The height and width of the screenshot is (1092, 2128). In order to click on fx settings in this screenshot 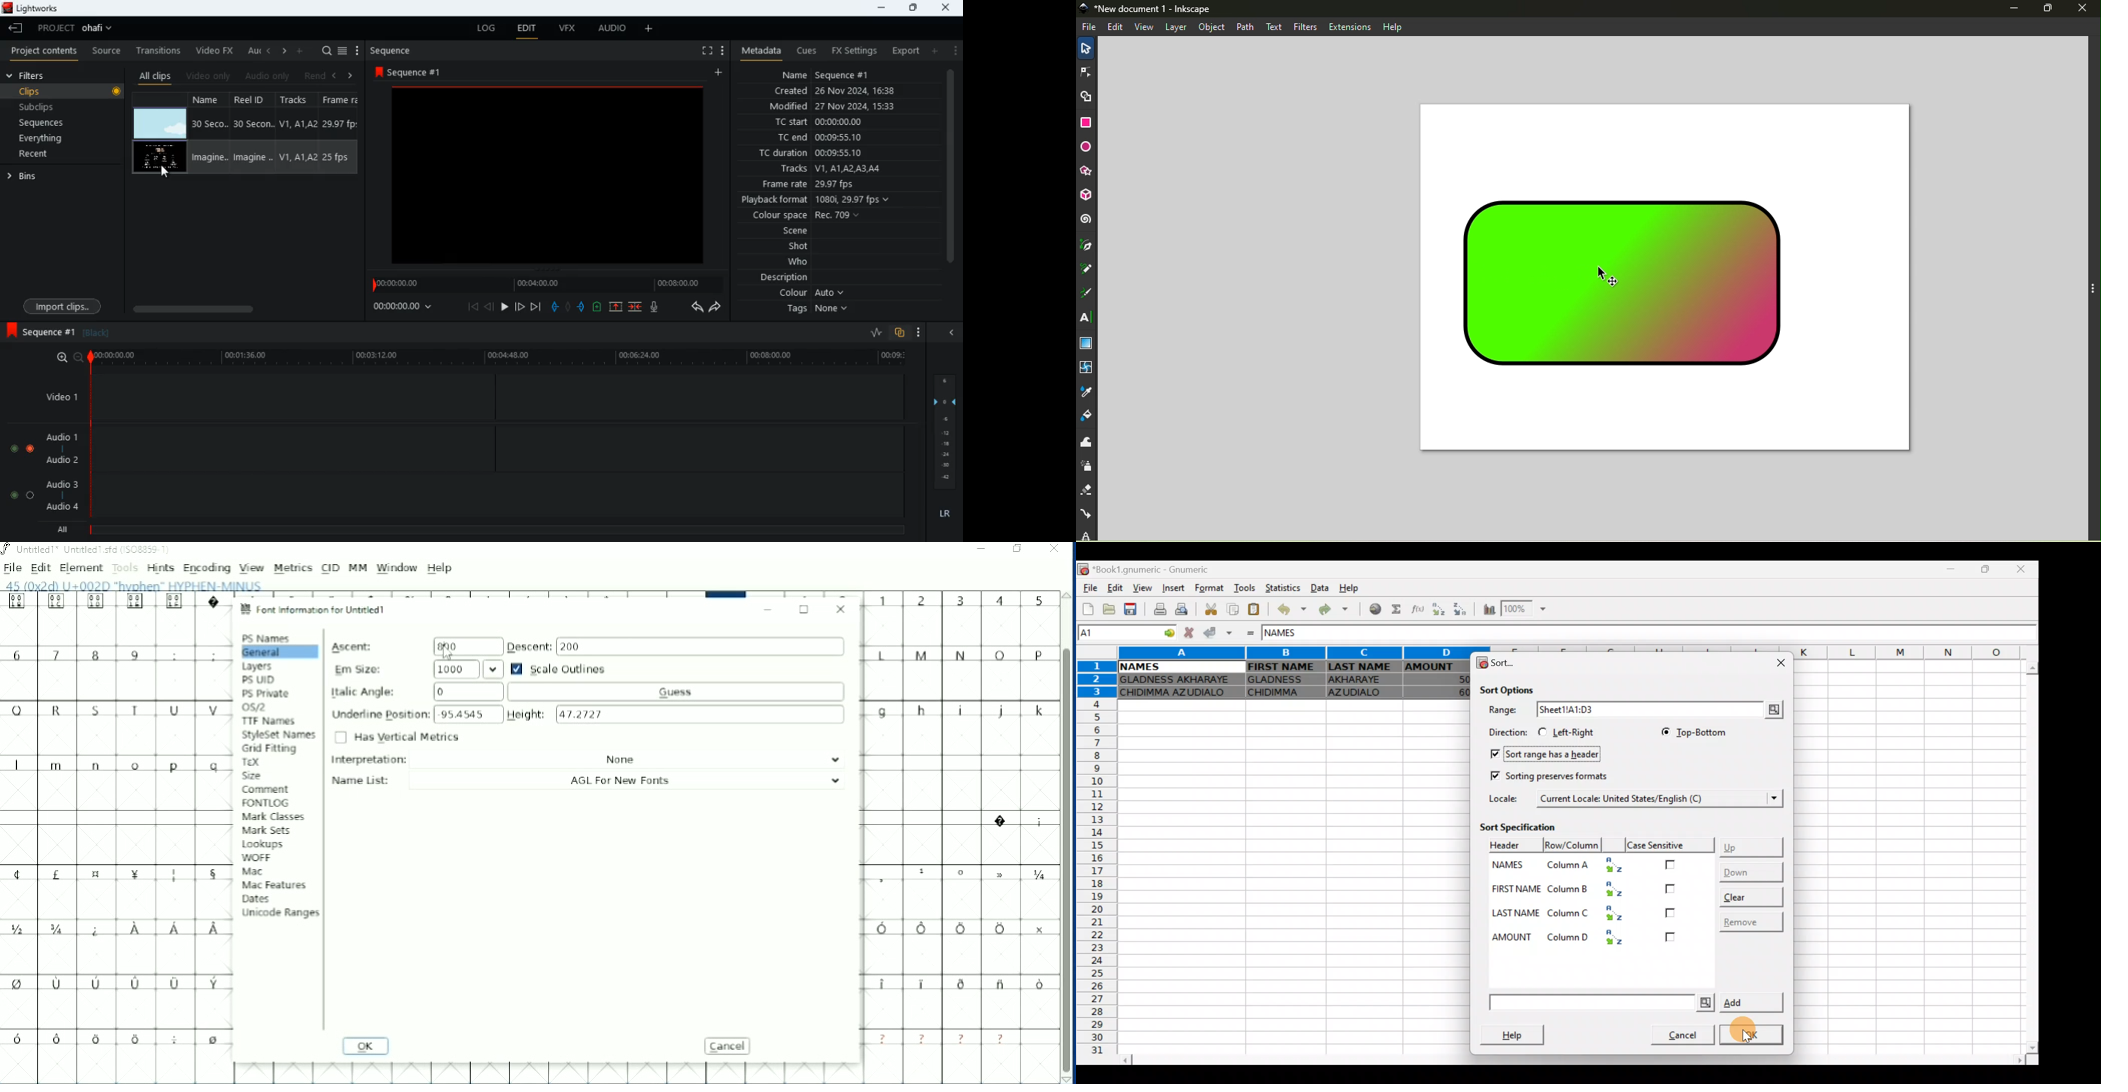, I will do `click(853, 49)`.